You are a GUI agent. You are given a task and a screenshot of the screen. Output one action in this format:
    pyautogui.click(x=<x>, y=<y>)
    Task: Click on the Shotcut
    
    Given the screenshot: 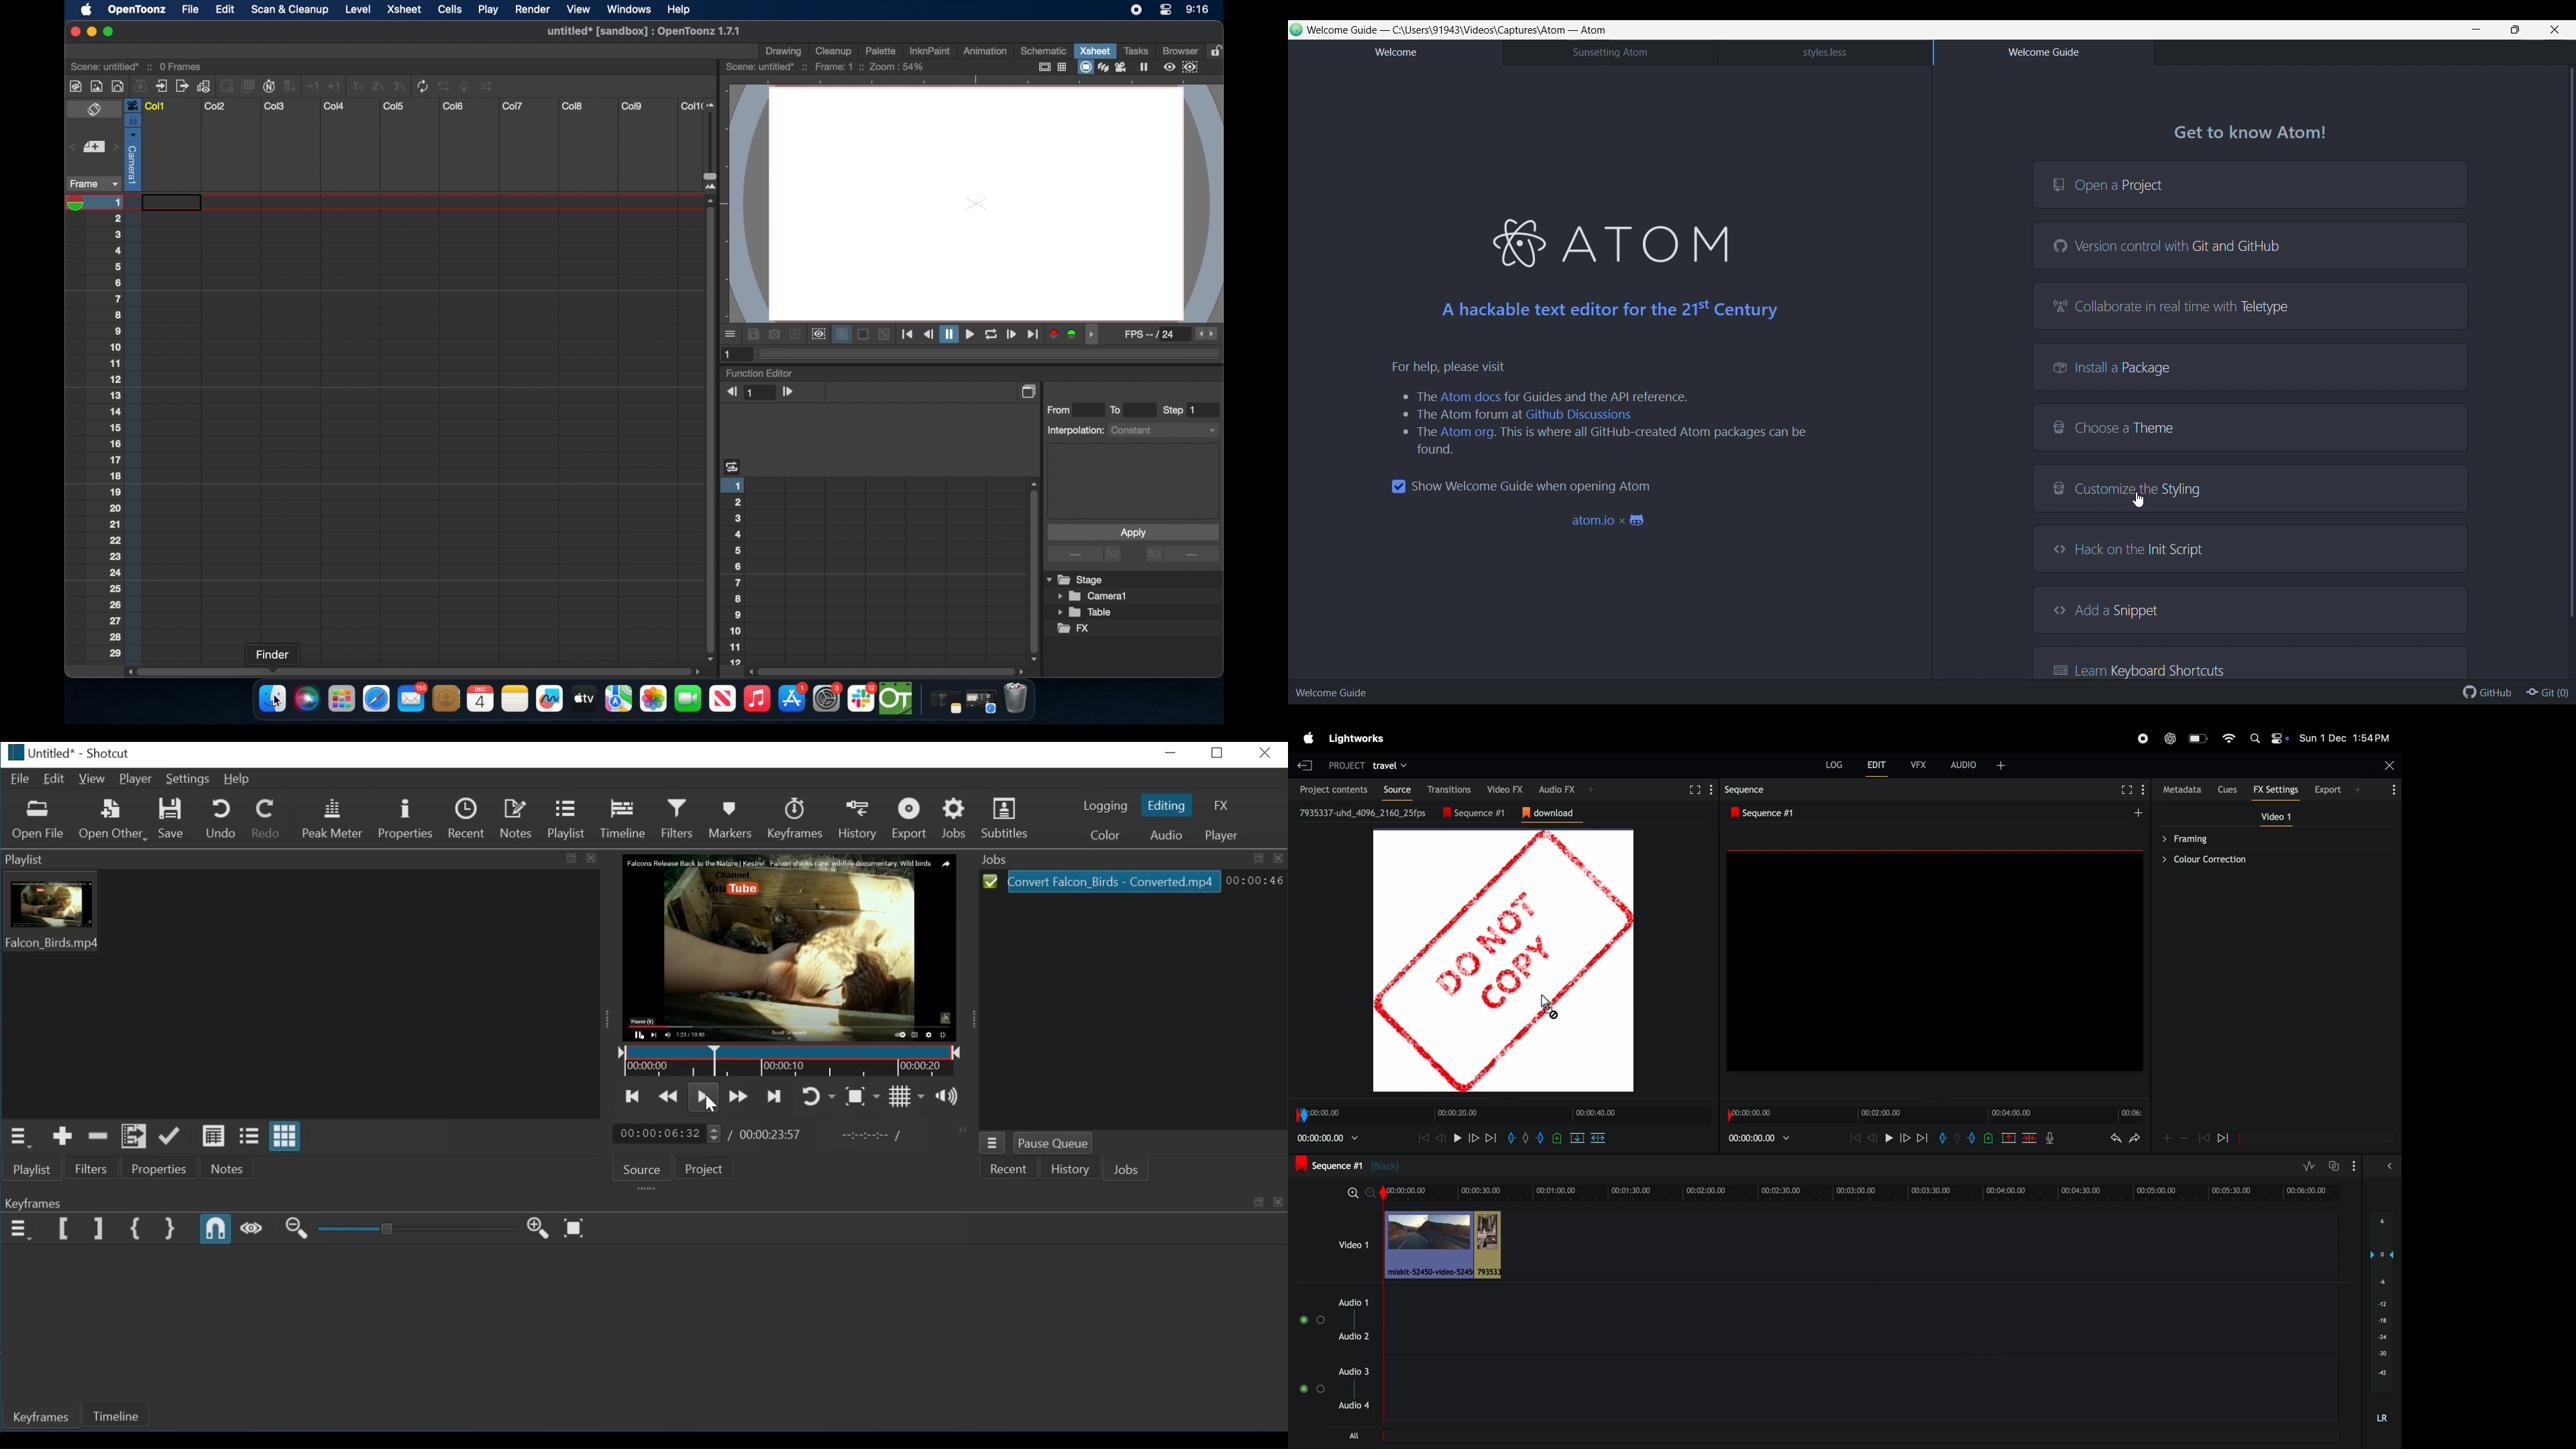 What is the action you would take?
    pyautogui.click(x=111, y=754)
    